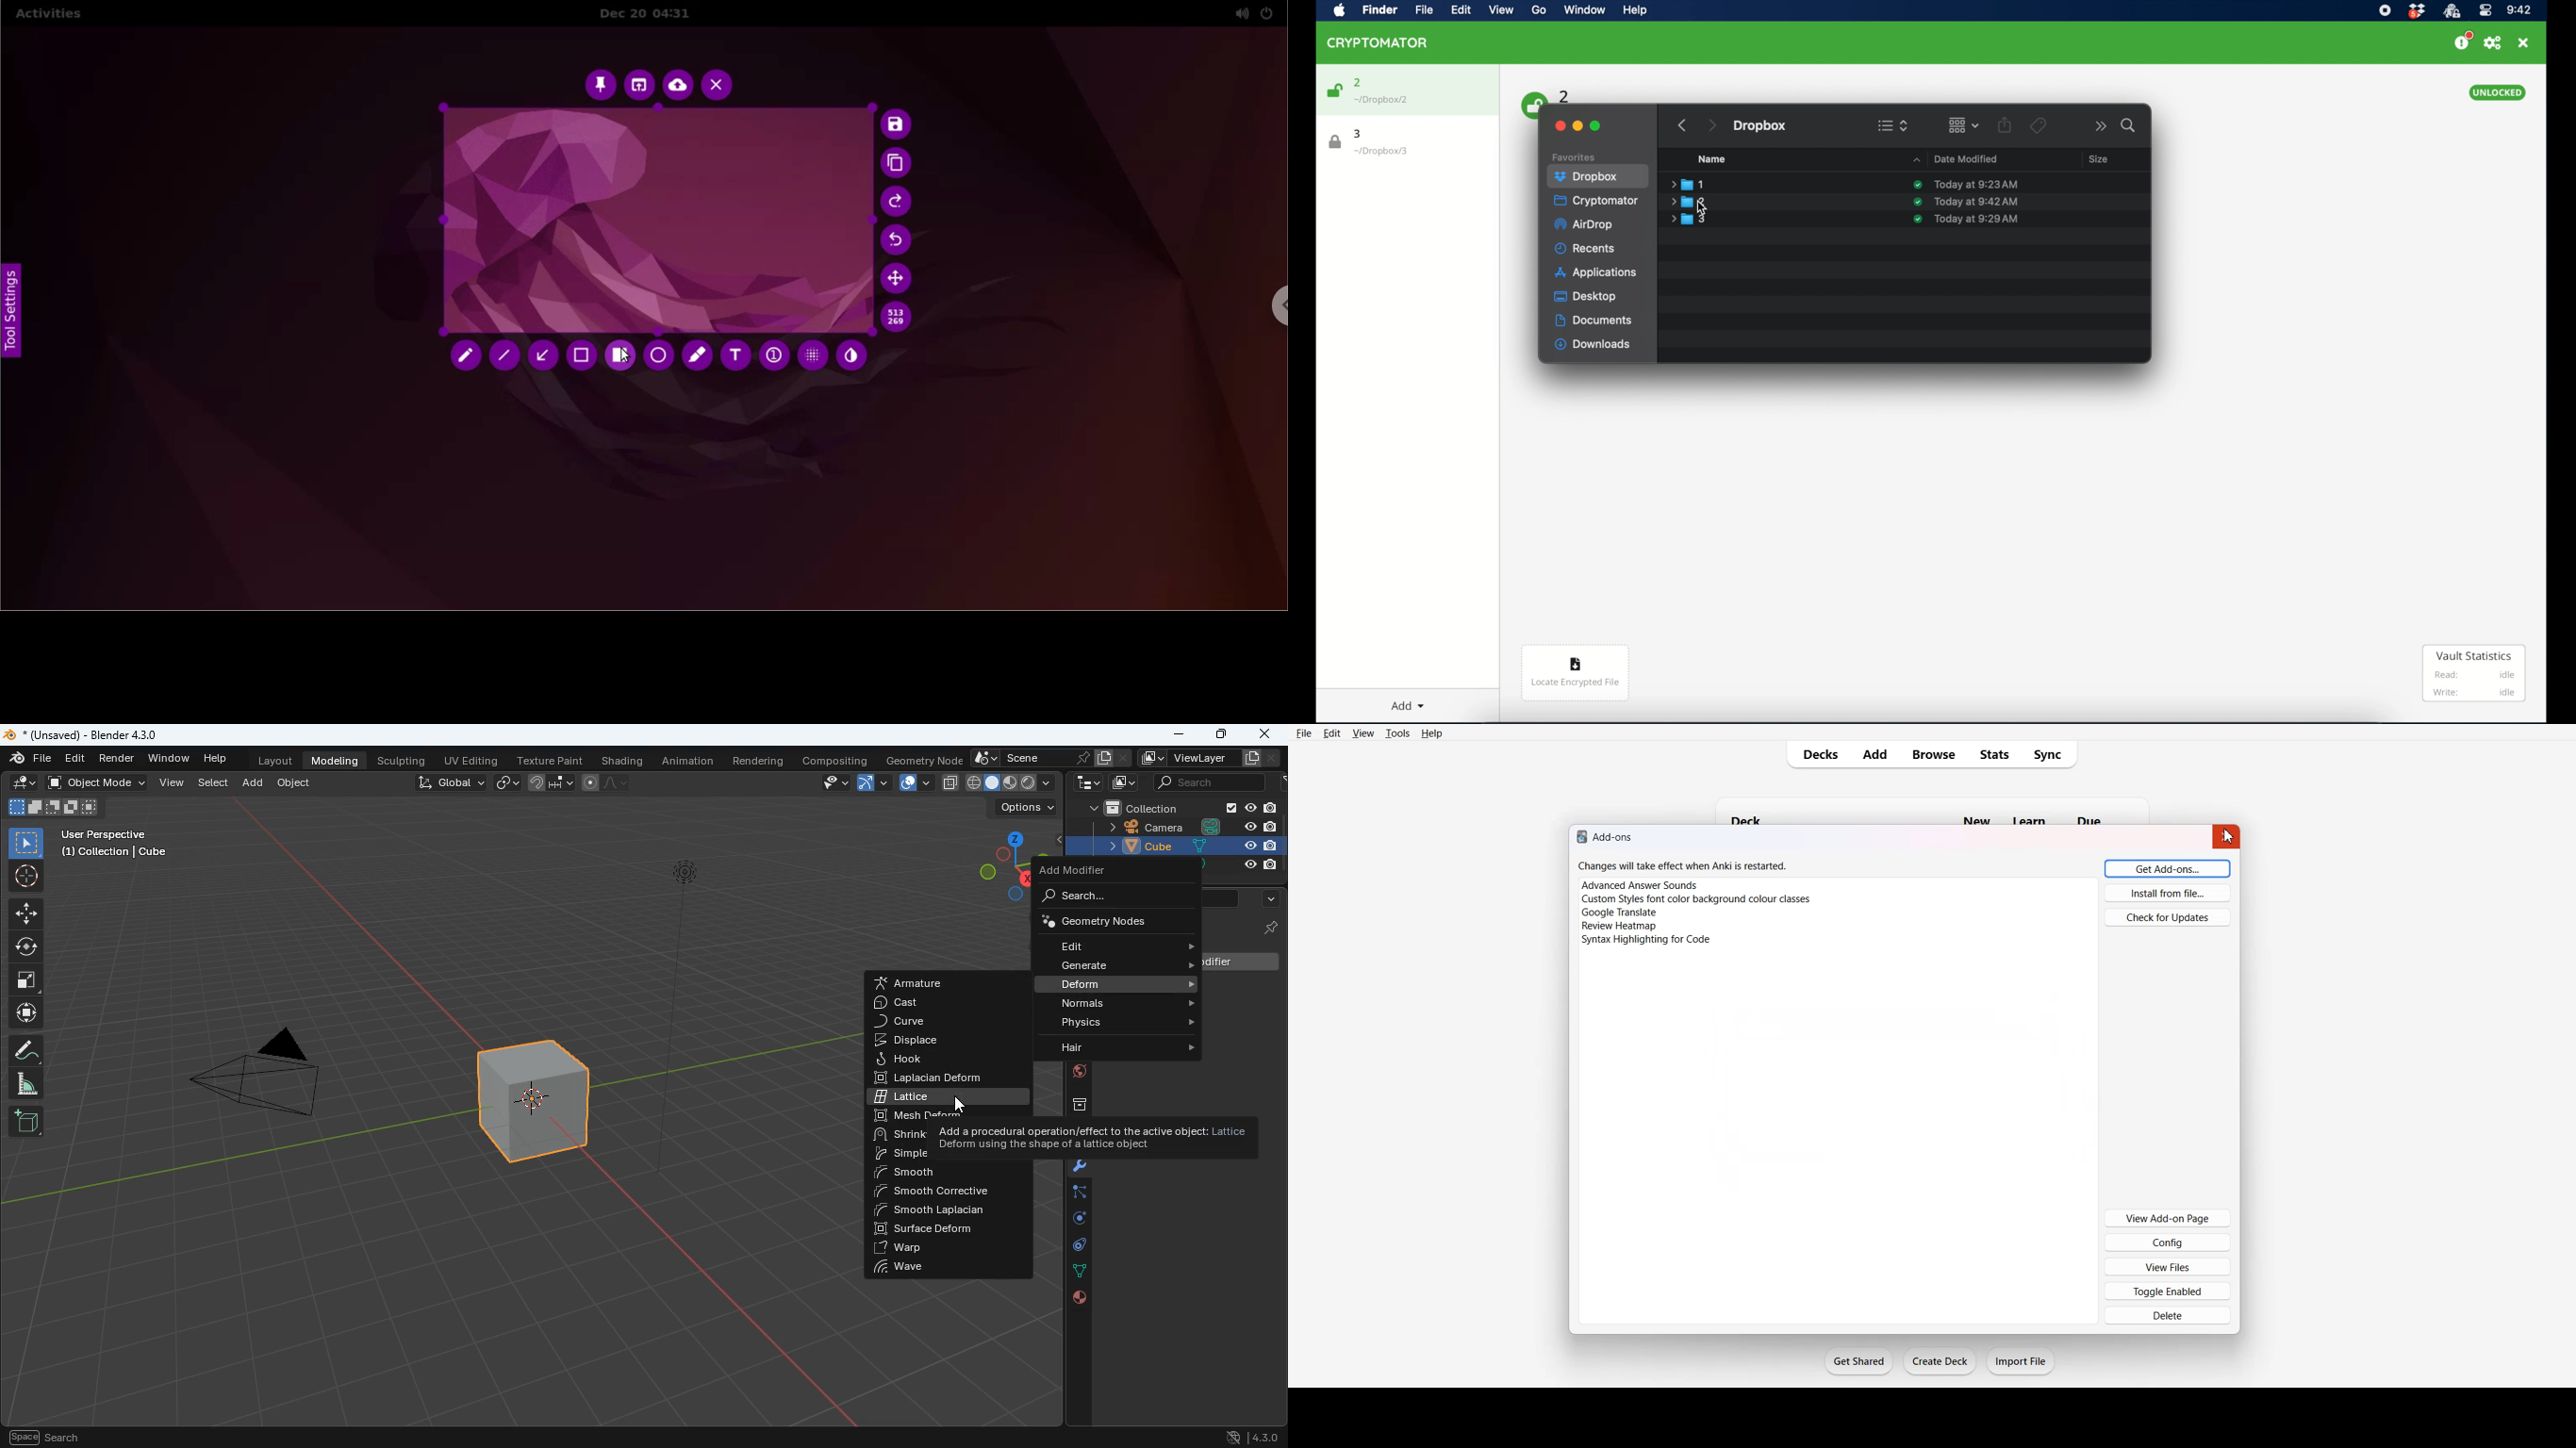  What do you see at coordinates (2030, 820) in the screenshot?
I see `learn` at bounding box center [2030, 820].